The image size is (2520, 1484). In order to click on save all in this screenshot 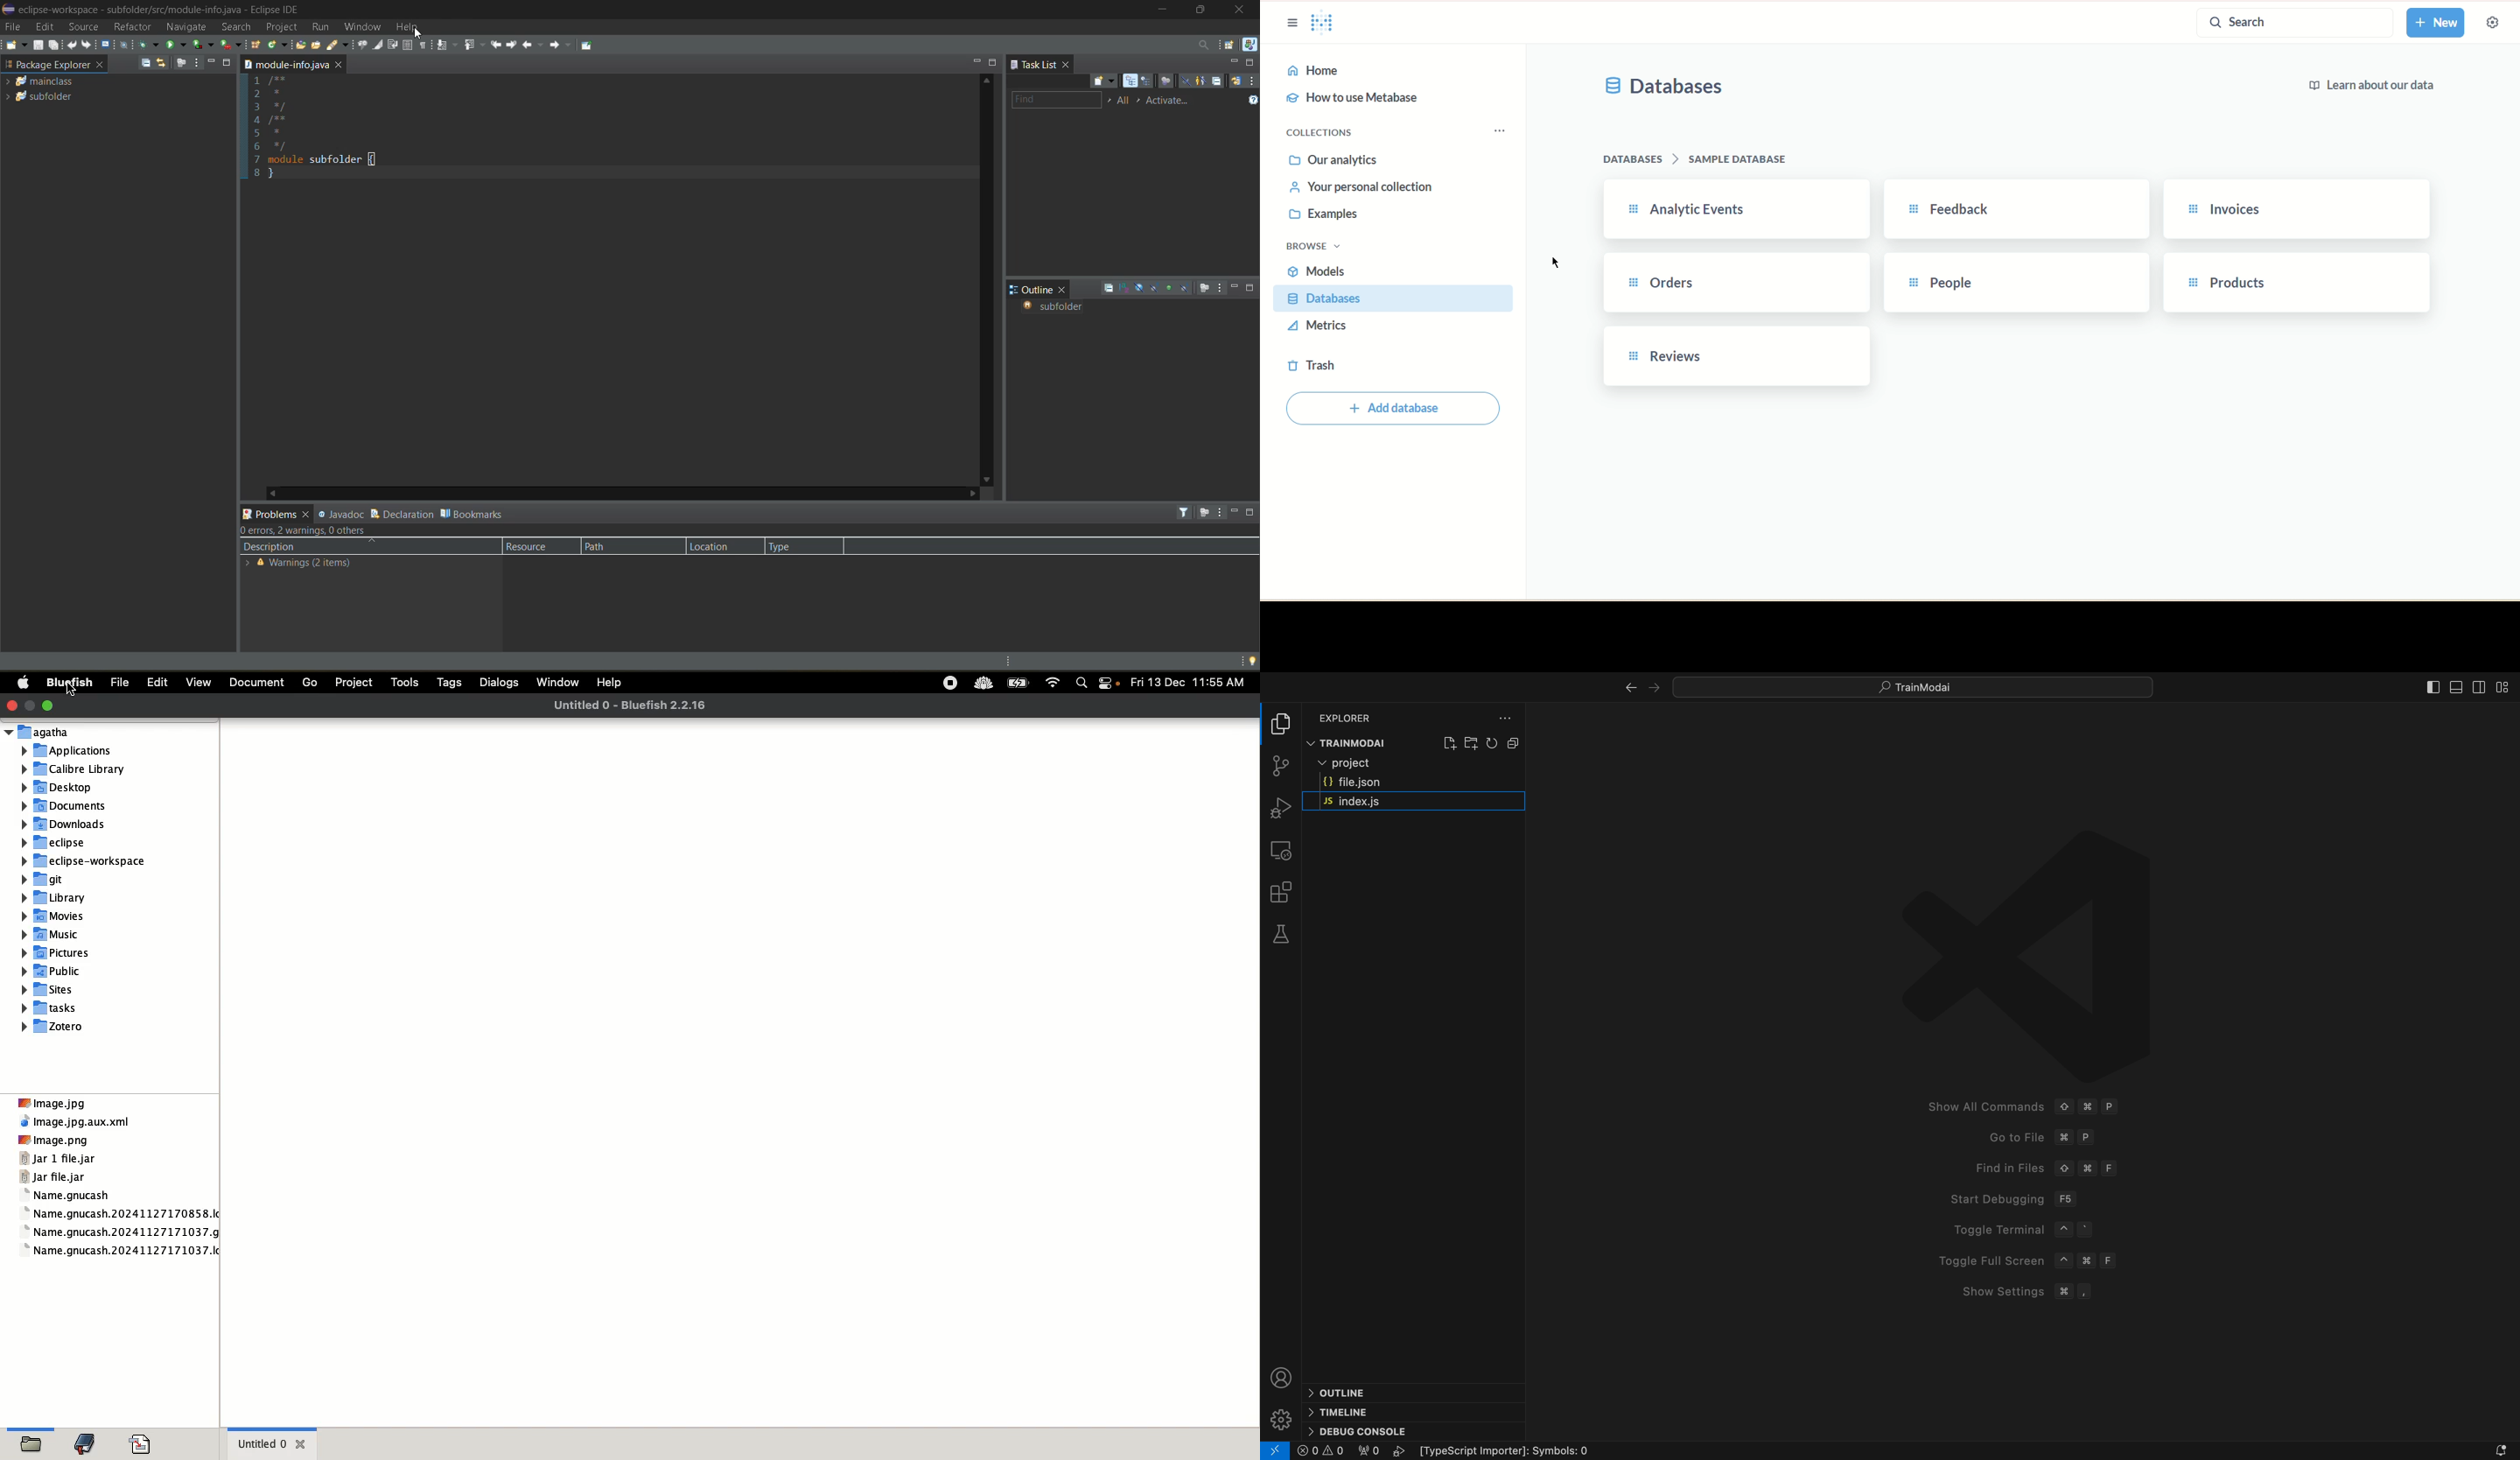, I will do `click(55, 45)`.